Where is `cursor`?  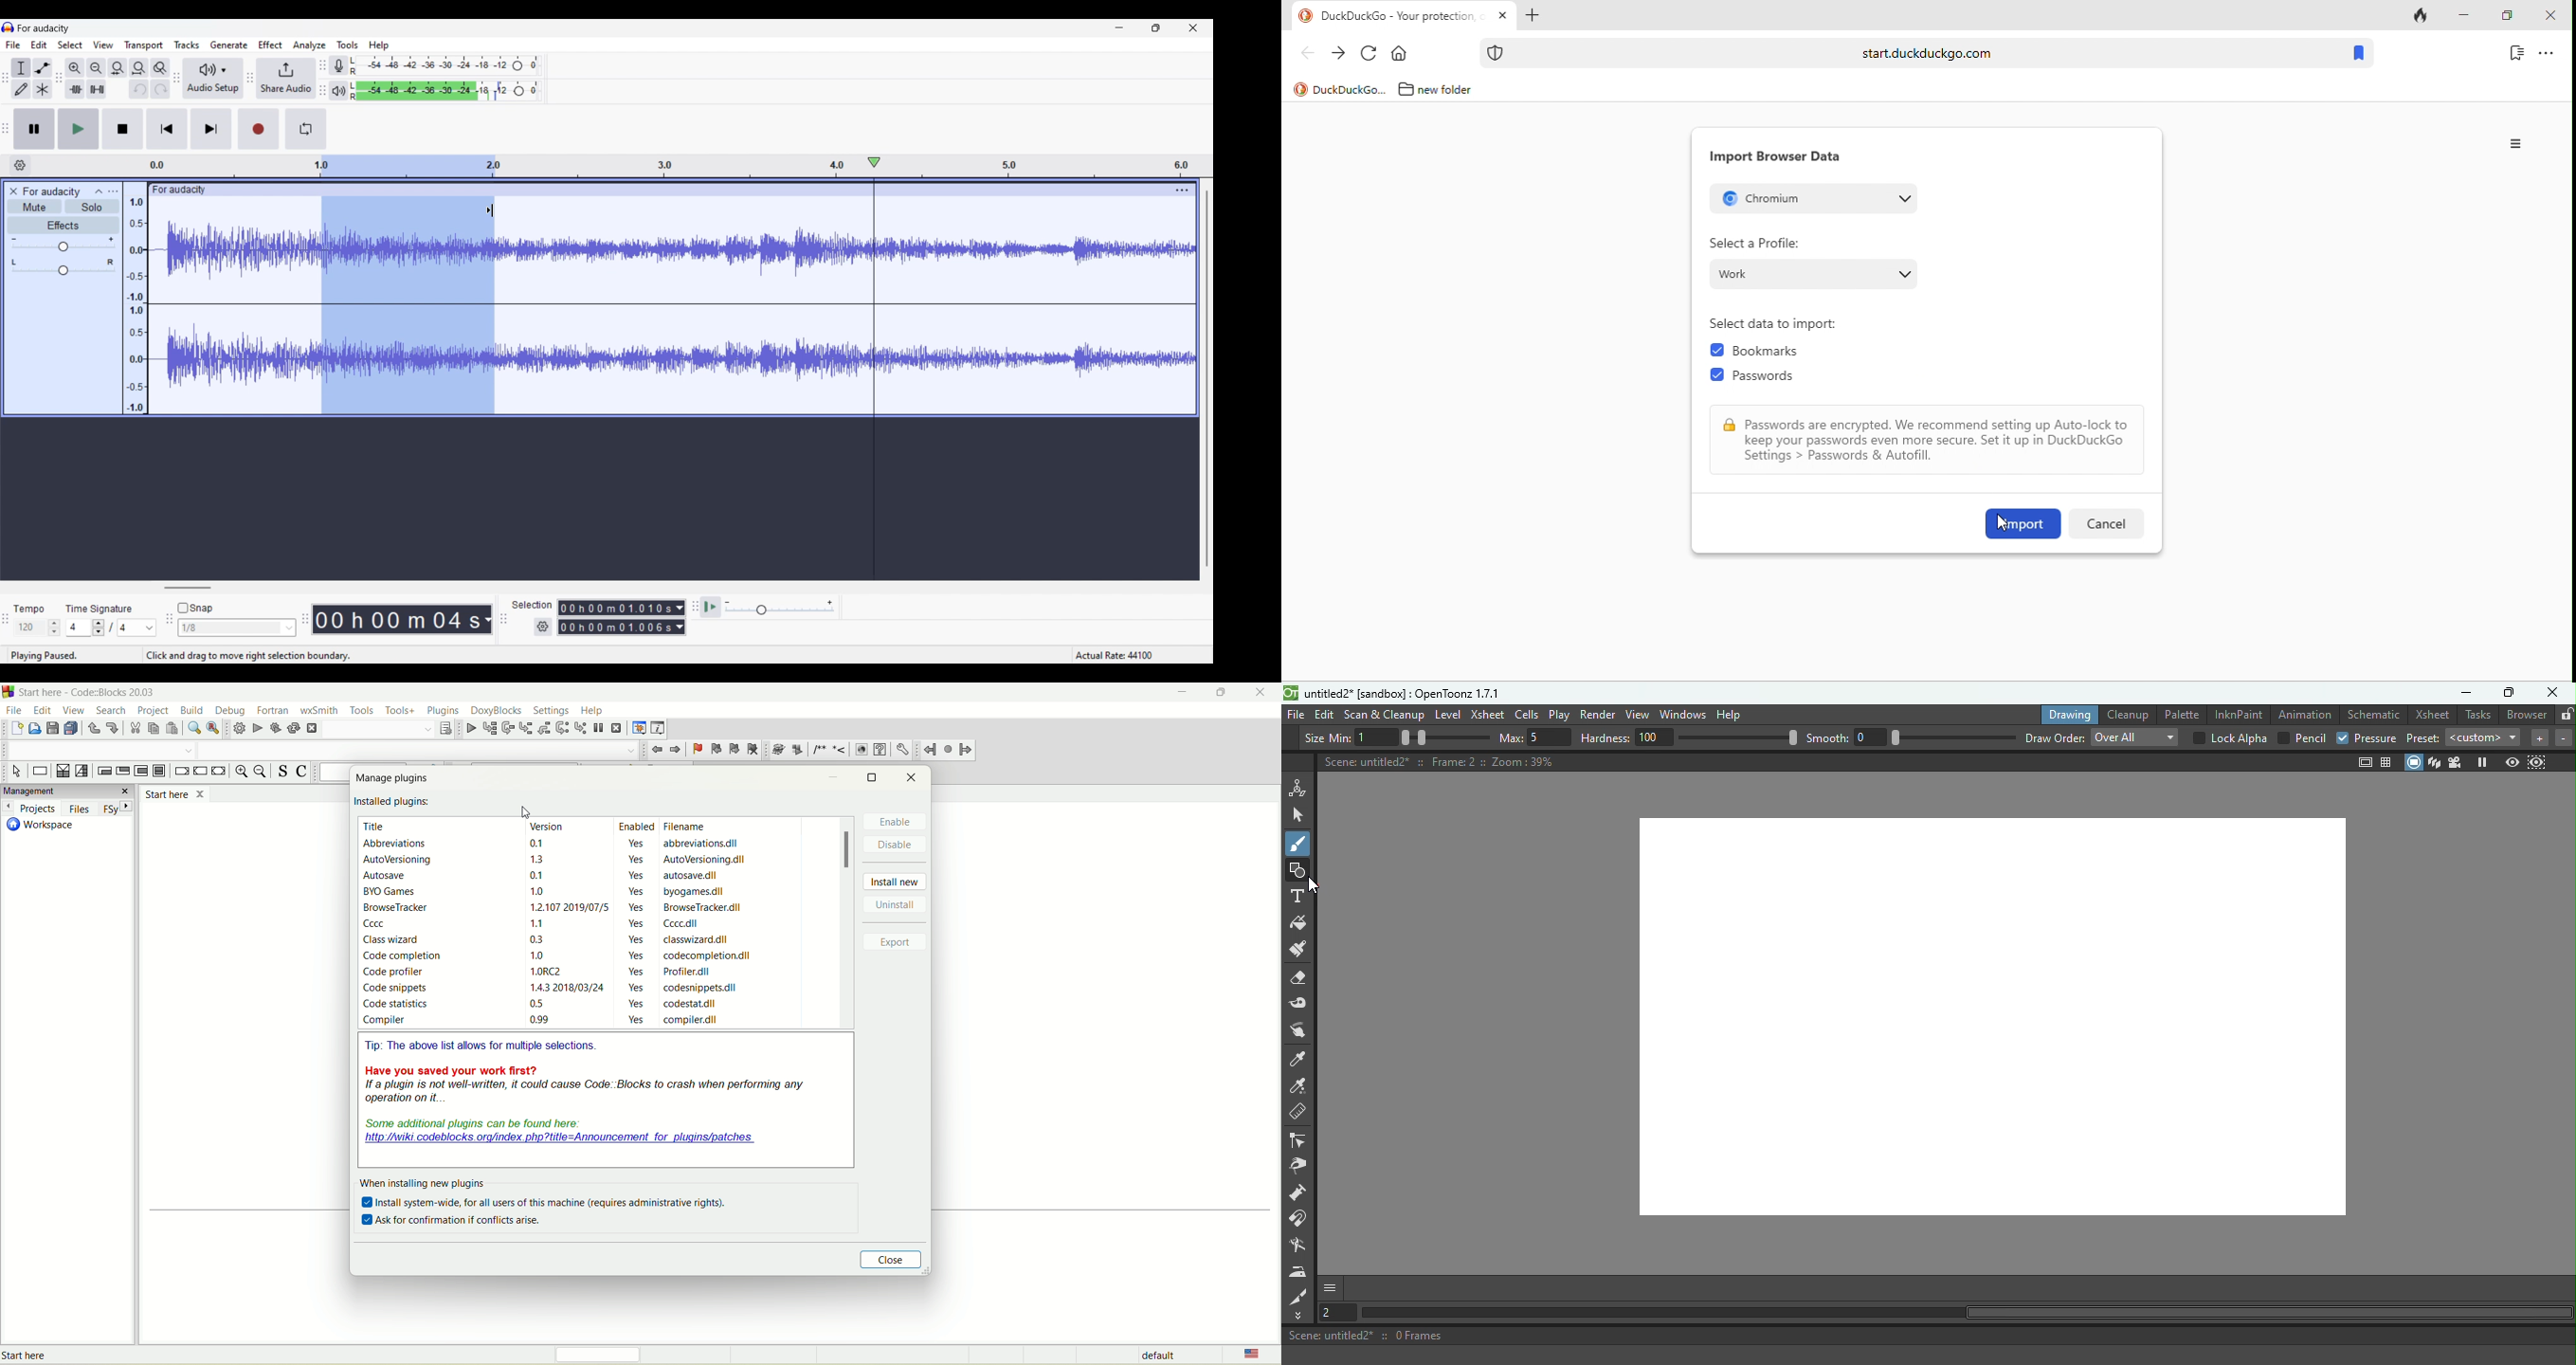 cursor is located at coordinates (527, 811).